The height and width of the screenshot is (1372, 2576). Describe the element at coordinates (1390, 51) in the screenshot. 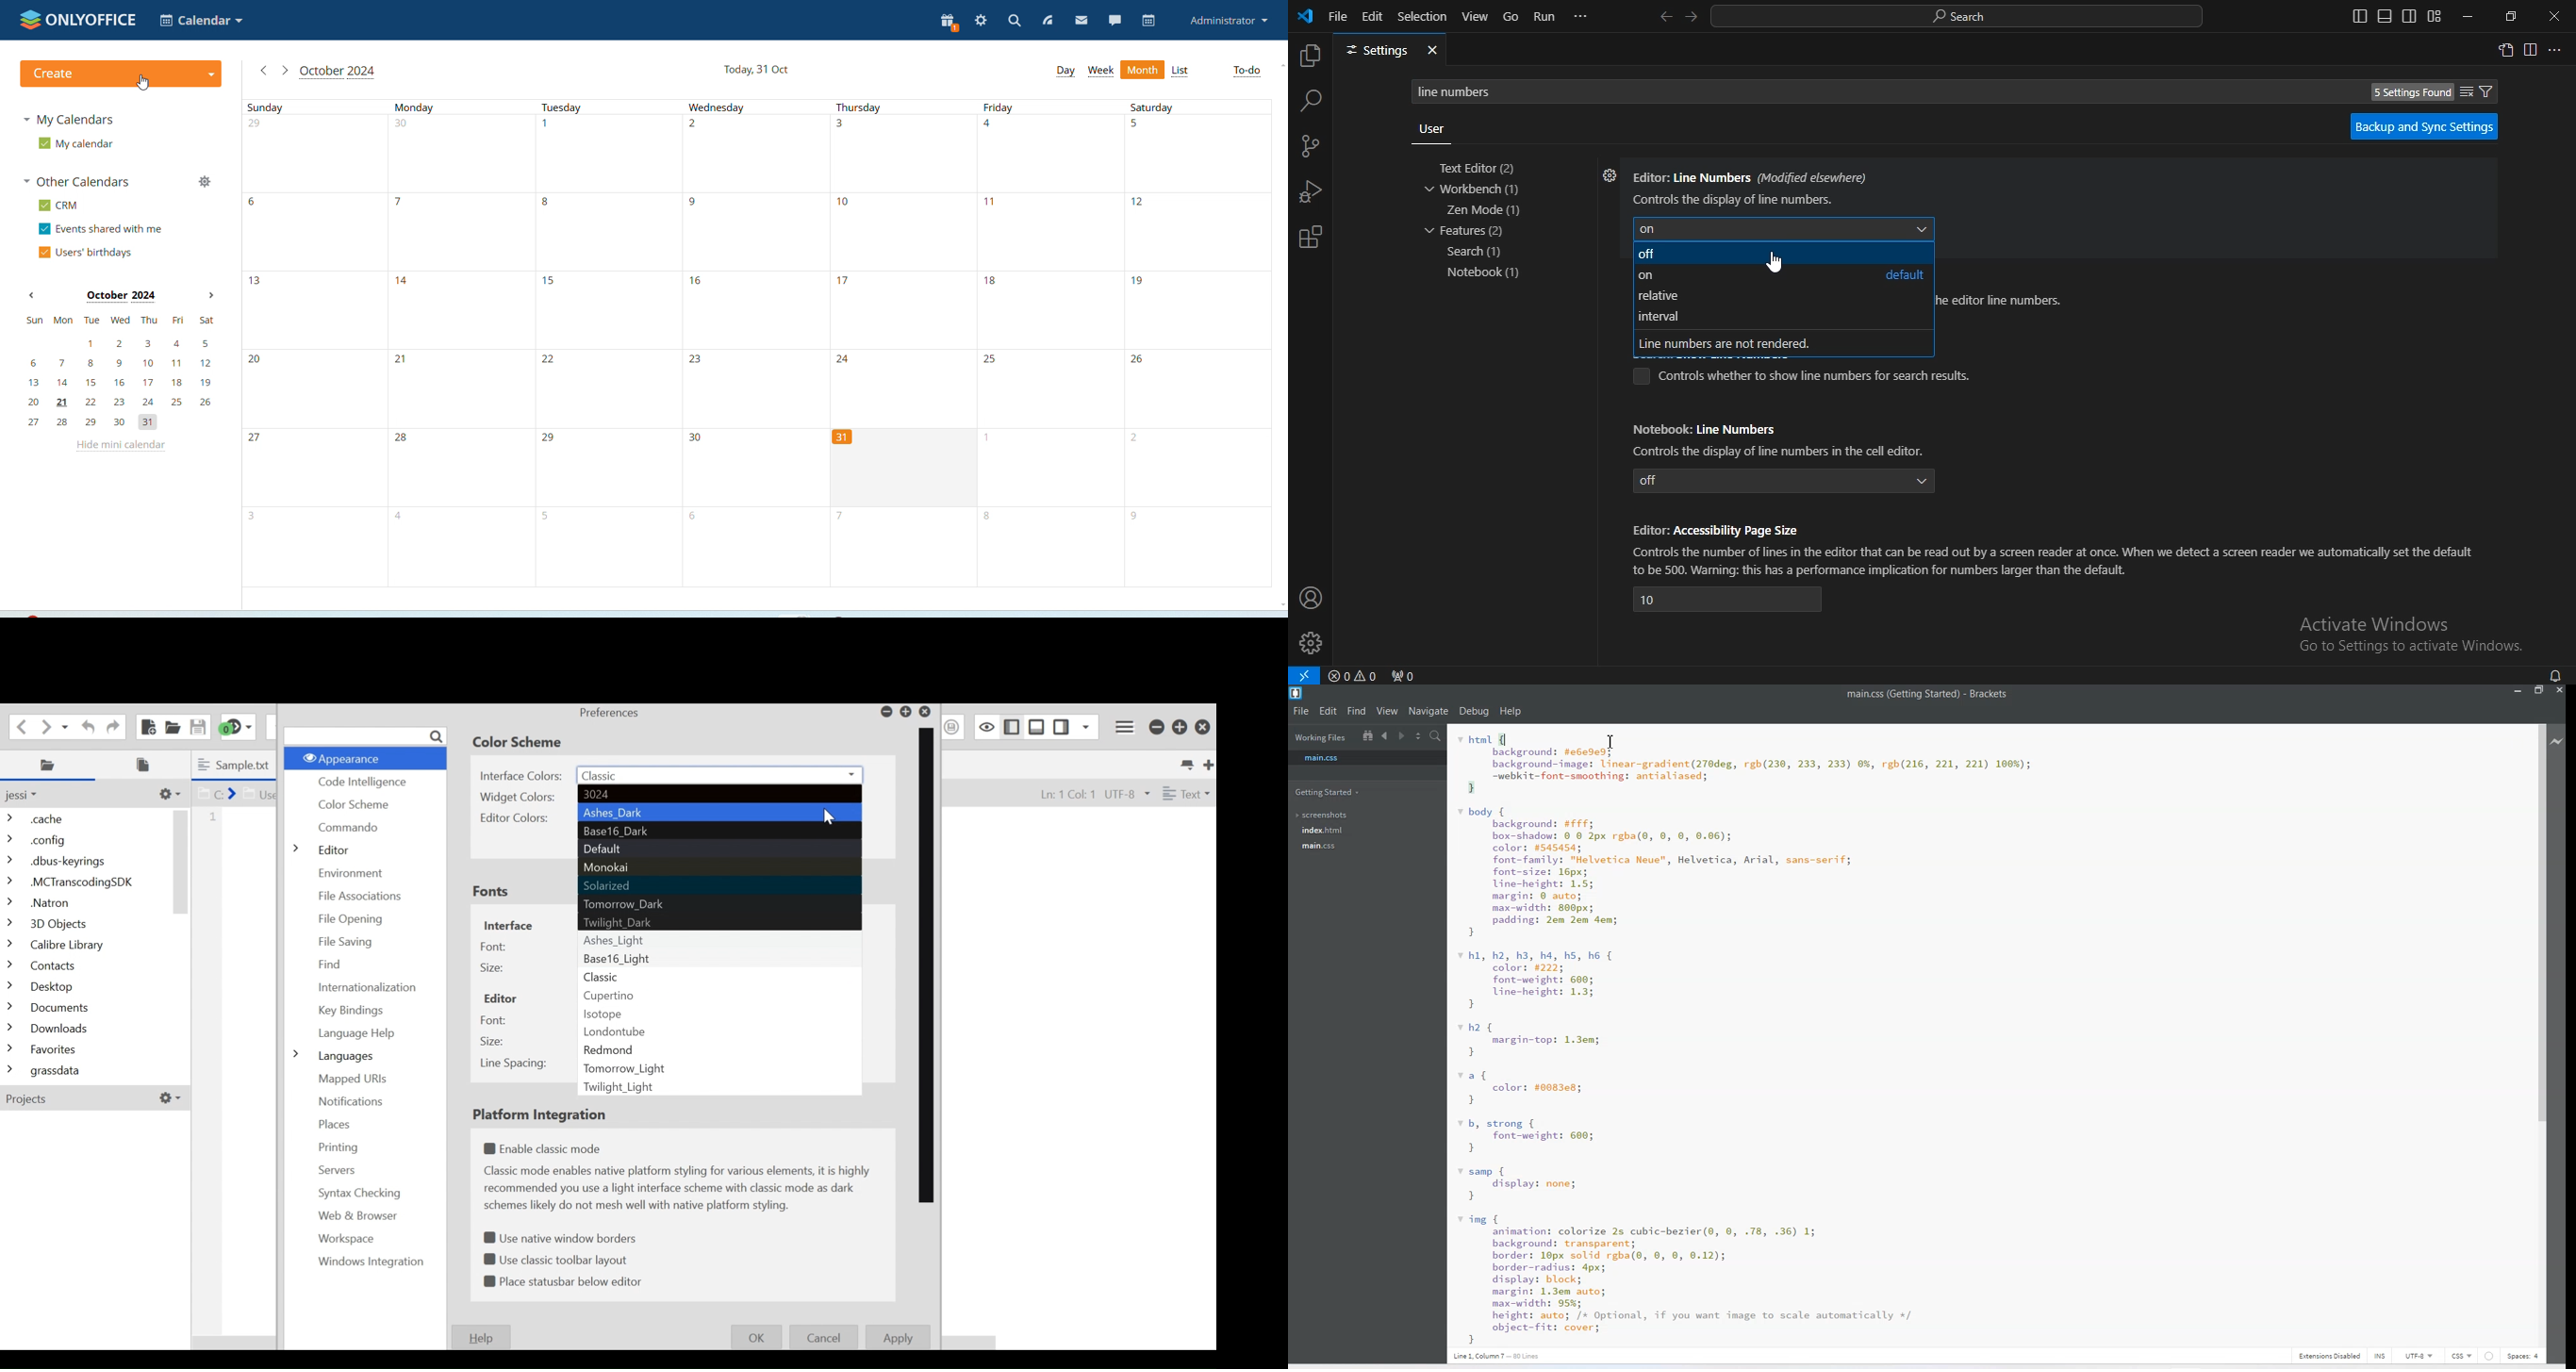

I see `settings` at that location.